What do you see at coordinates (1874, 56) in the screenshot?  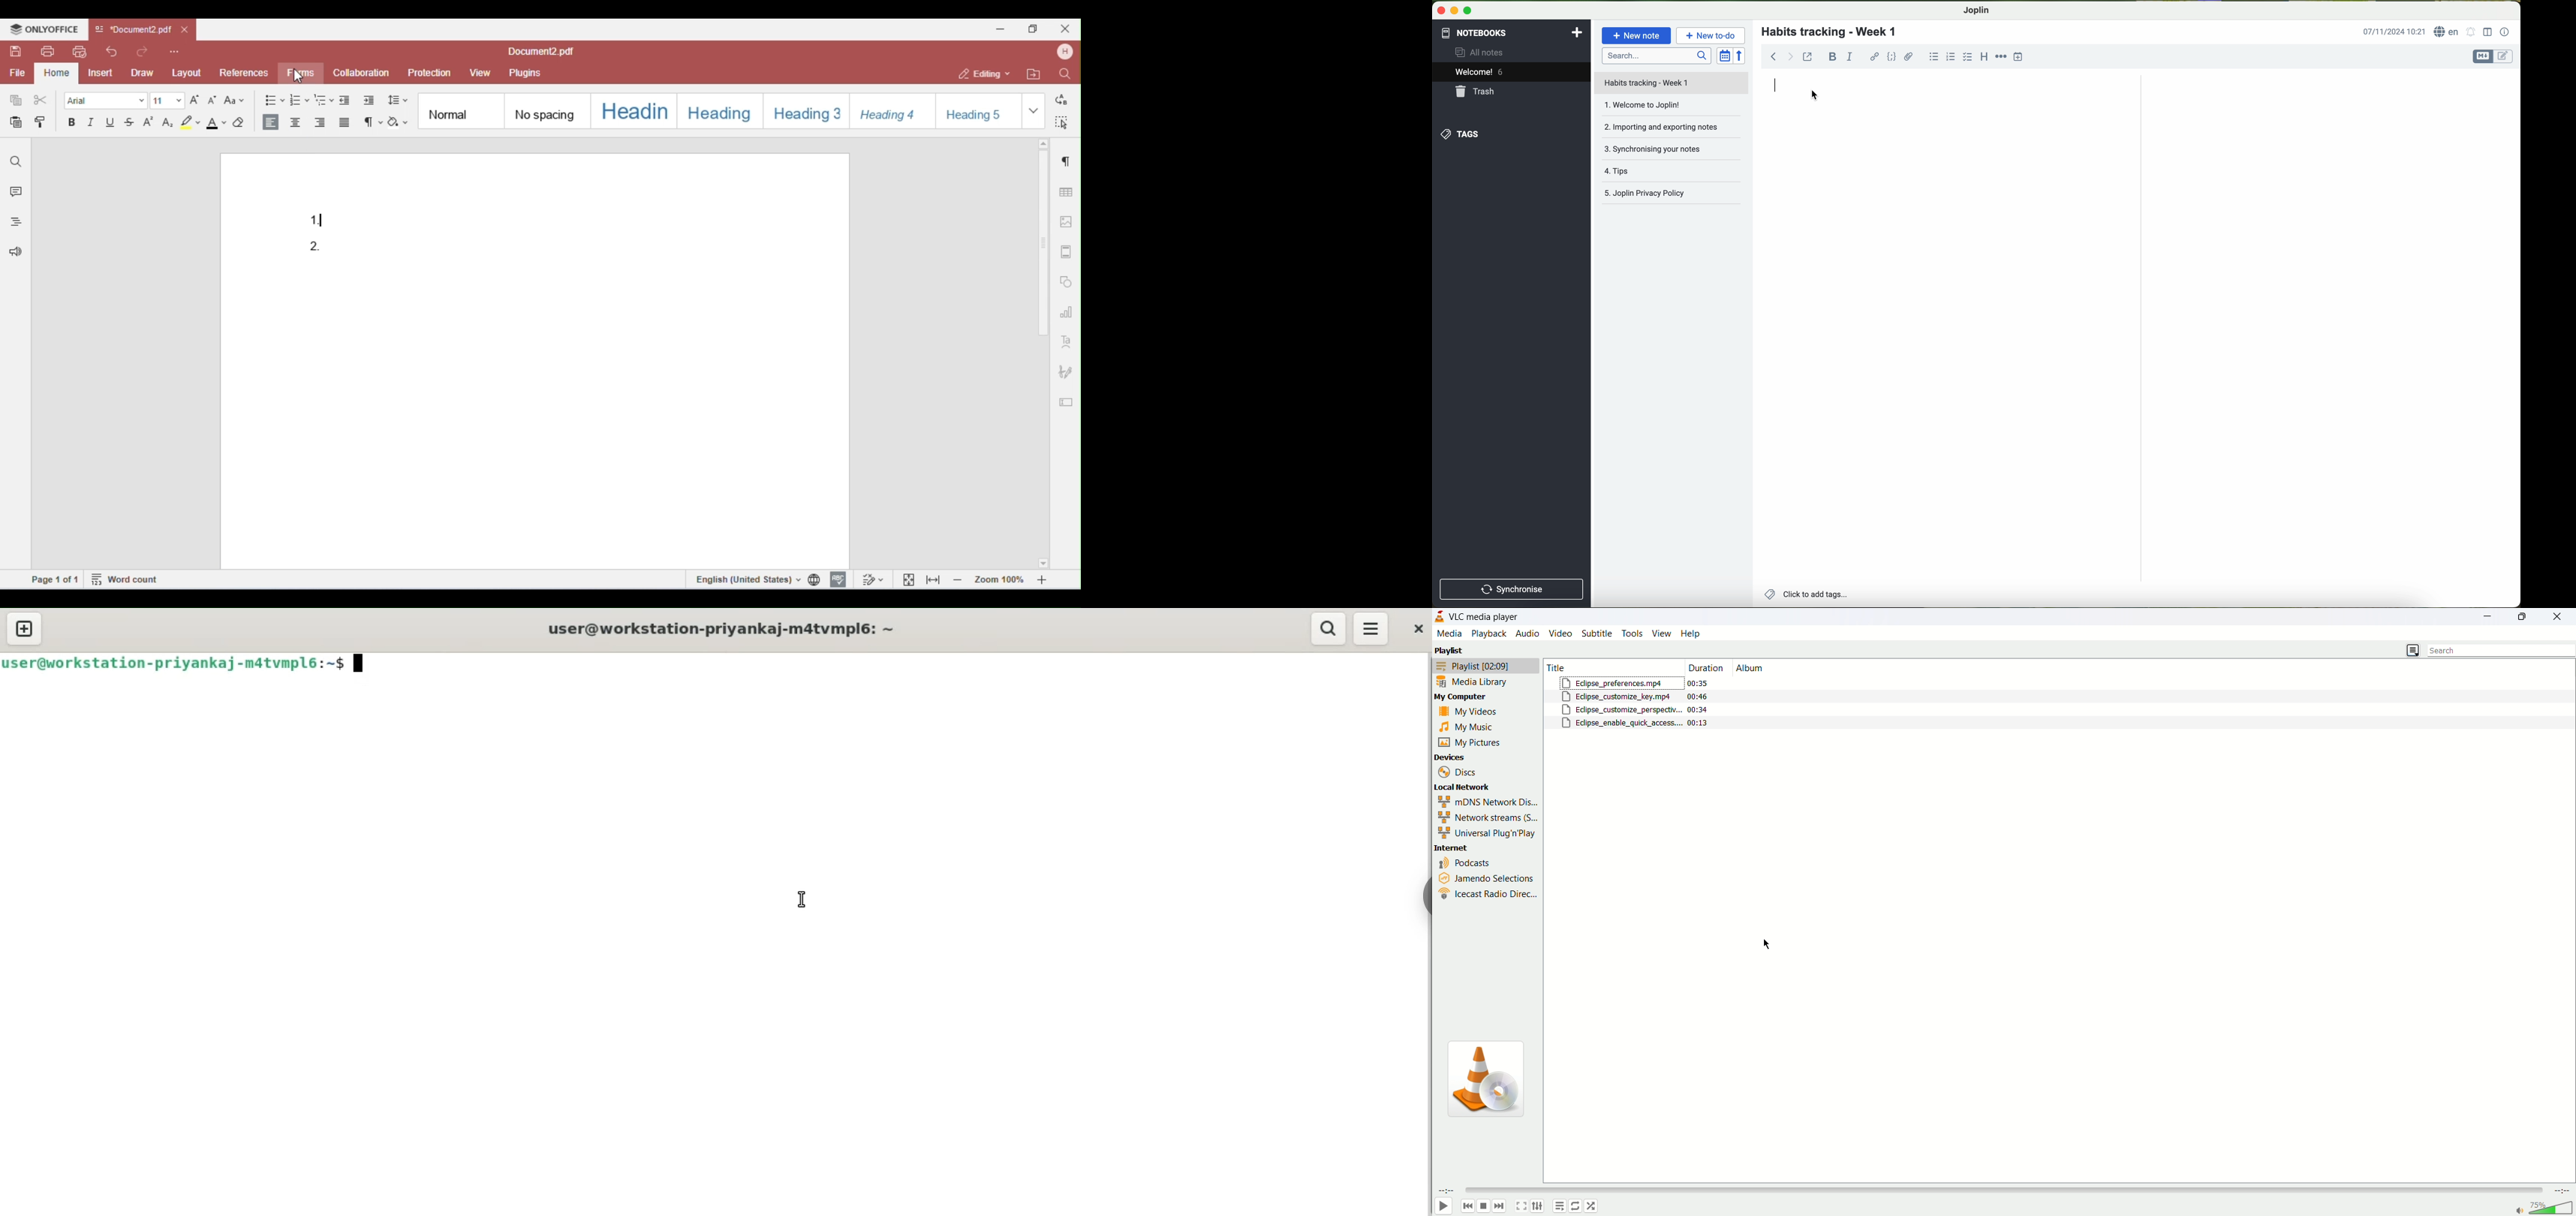 I see `hyperlink` at bounding box center [1874, 56].